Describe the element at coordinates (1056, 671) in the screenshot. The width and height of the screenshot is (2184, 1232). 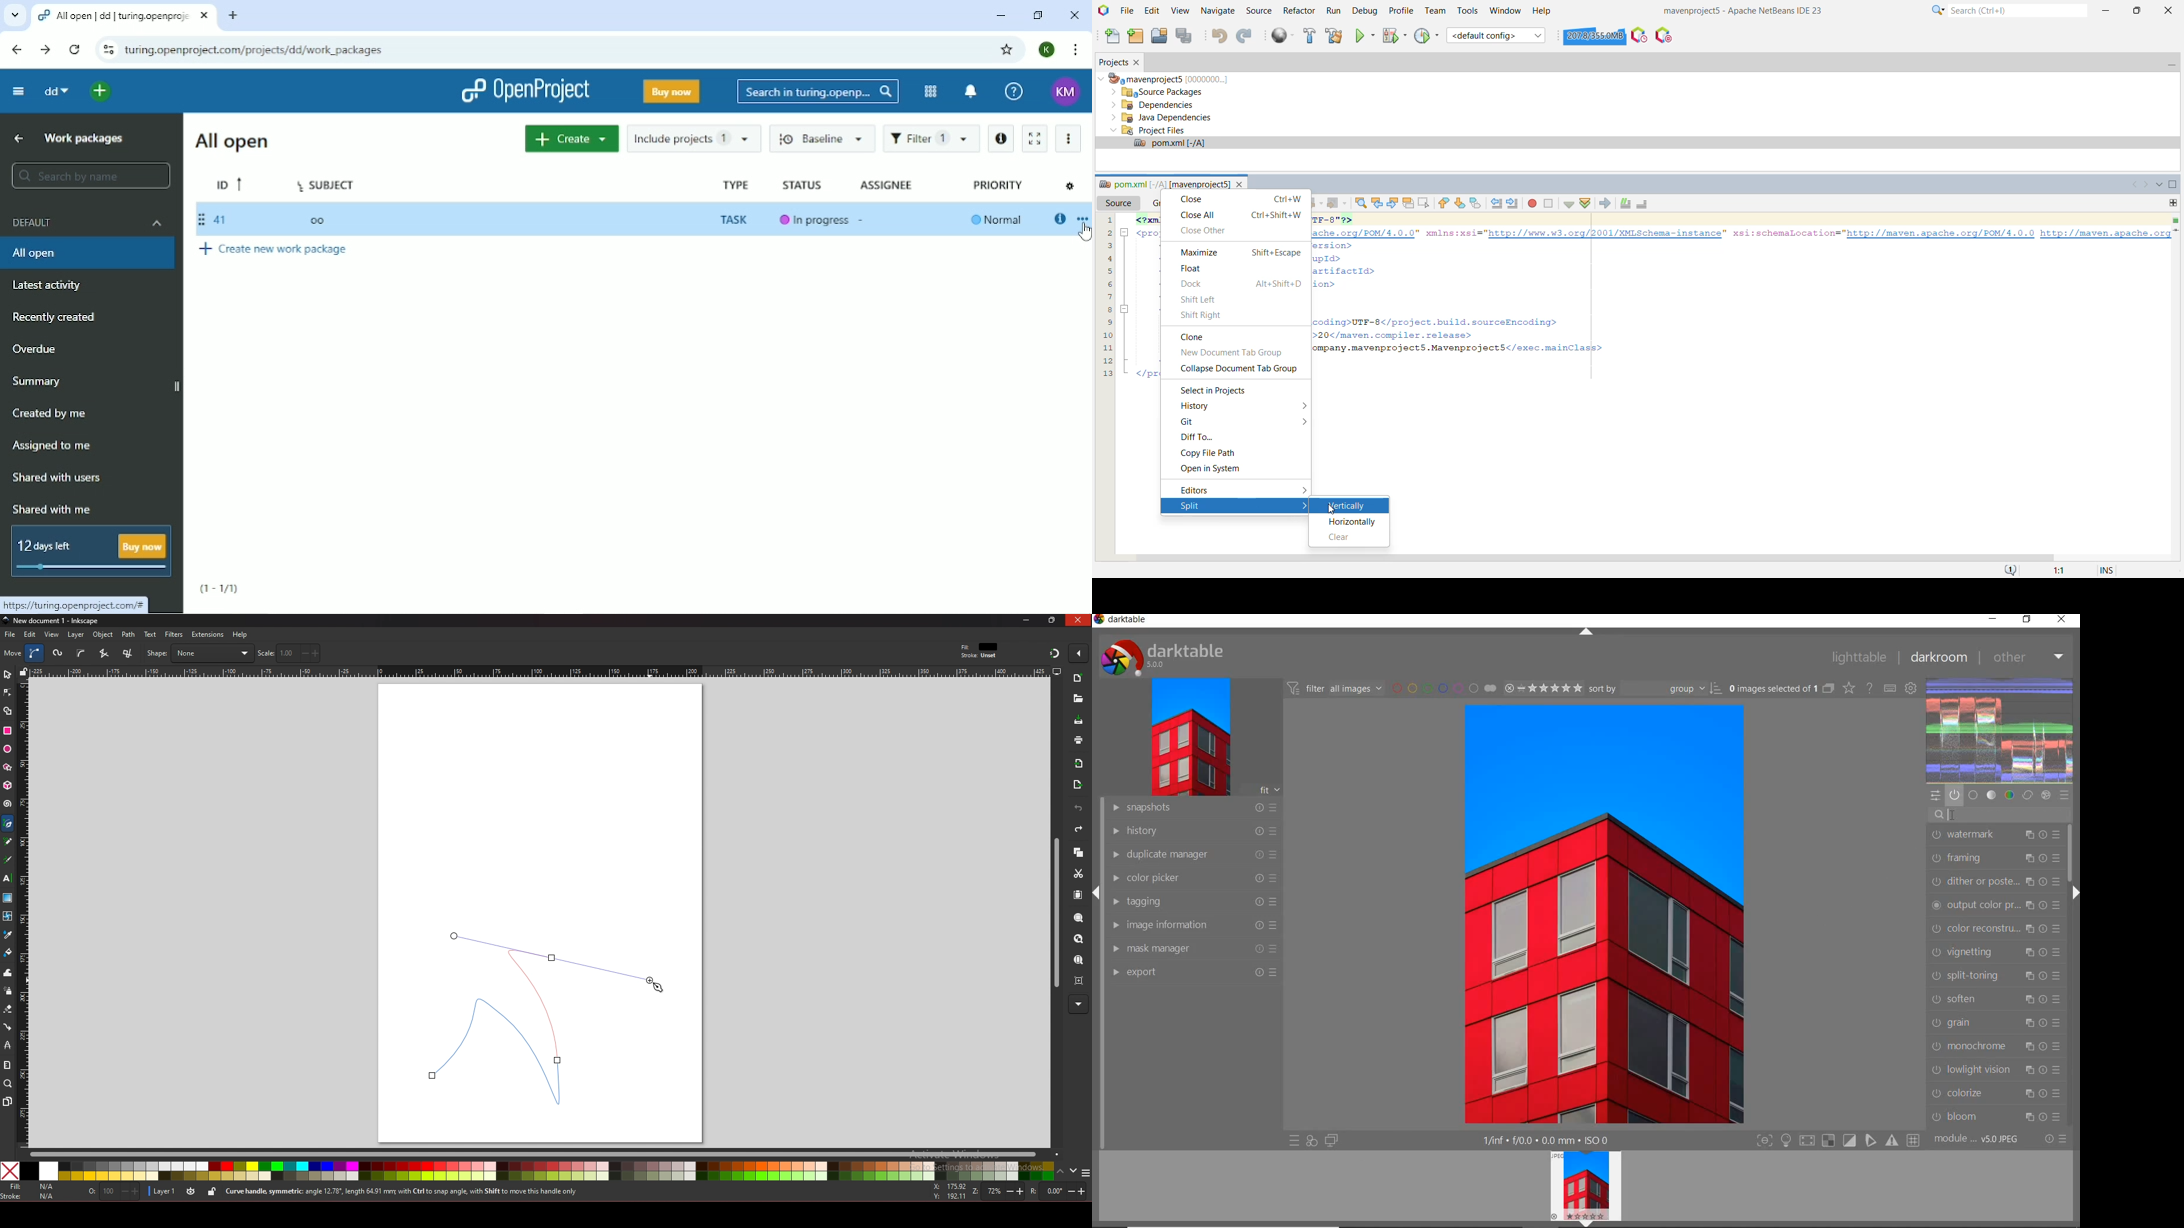
I see `display options` at that location.